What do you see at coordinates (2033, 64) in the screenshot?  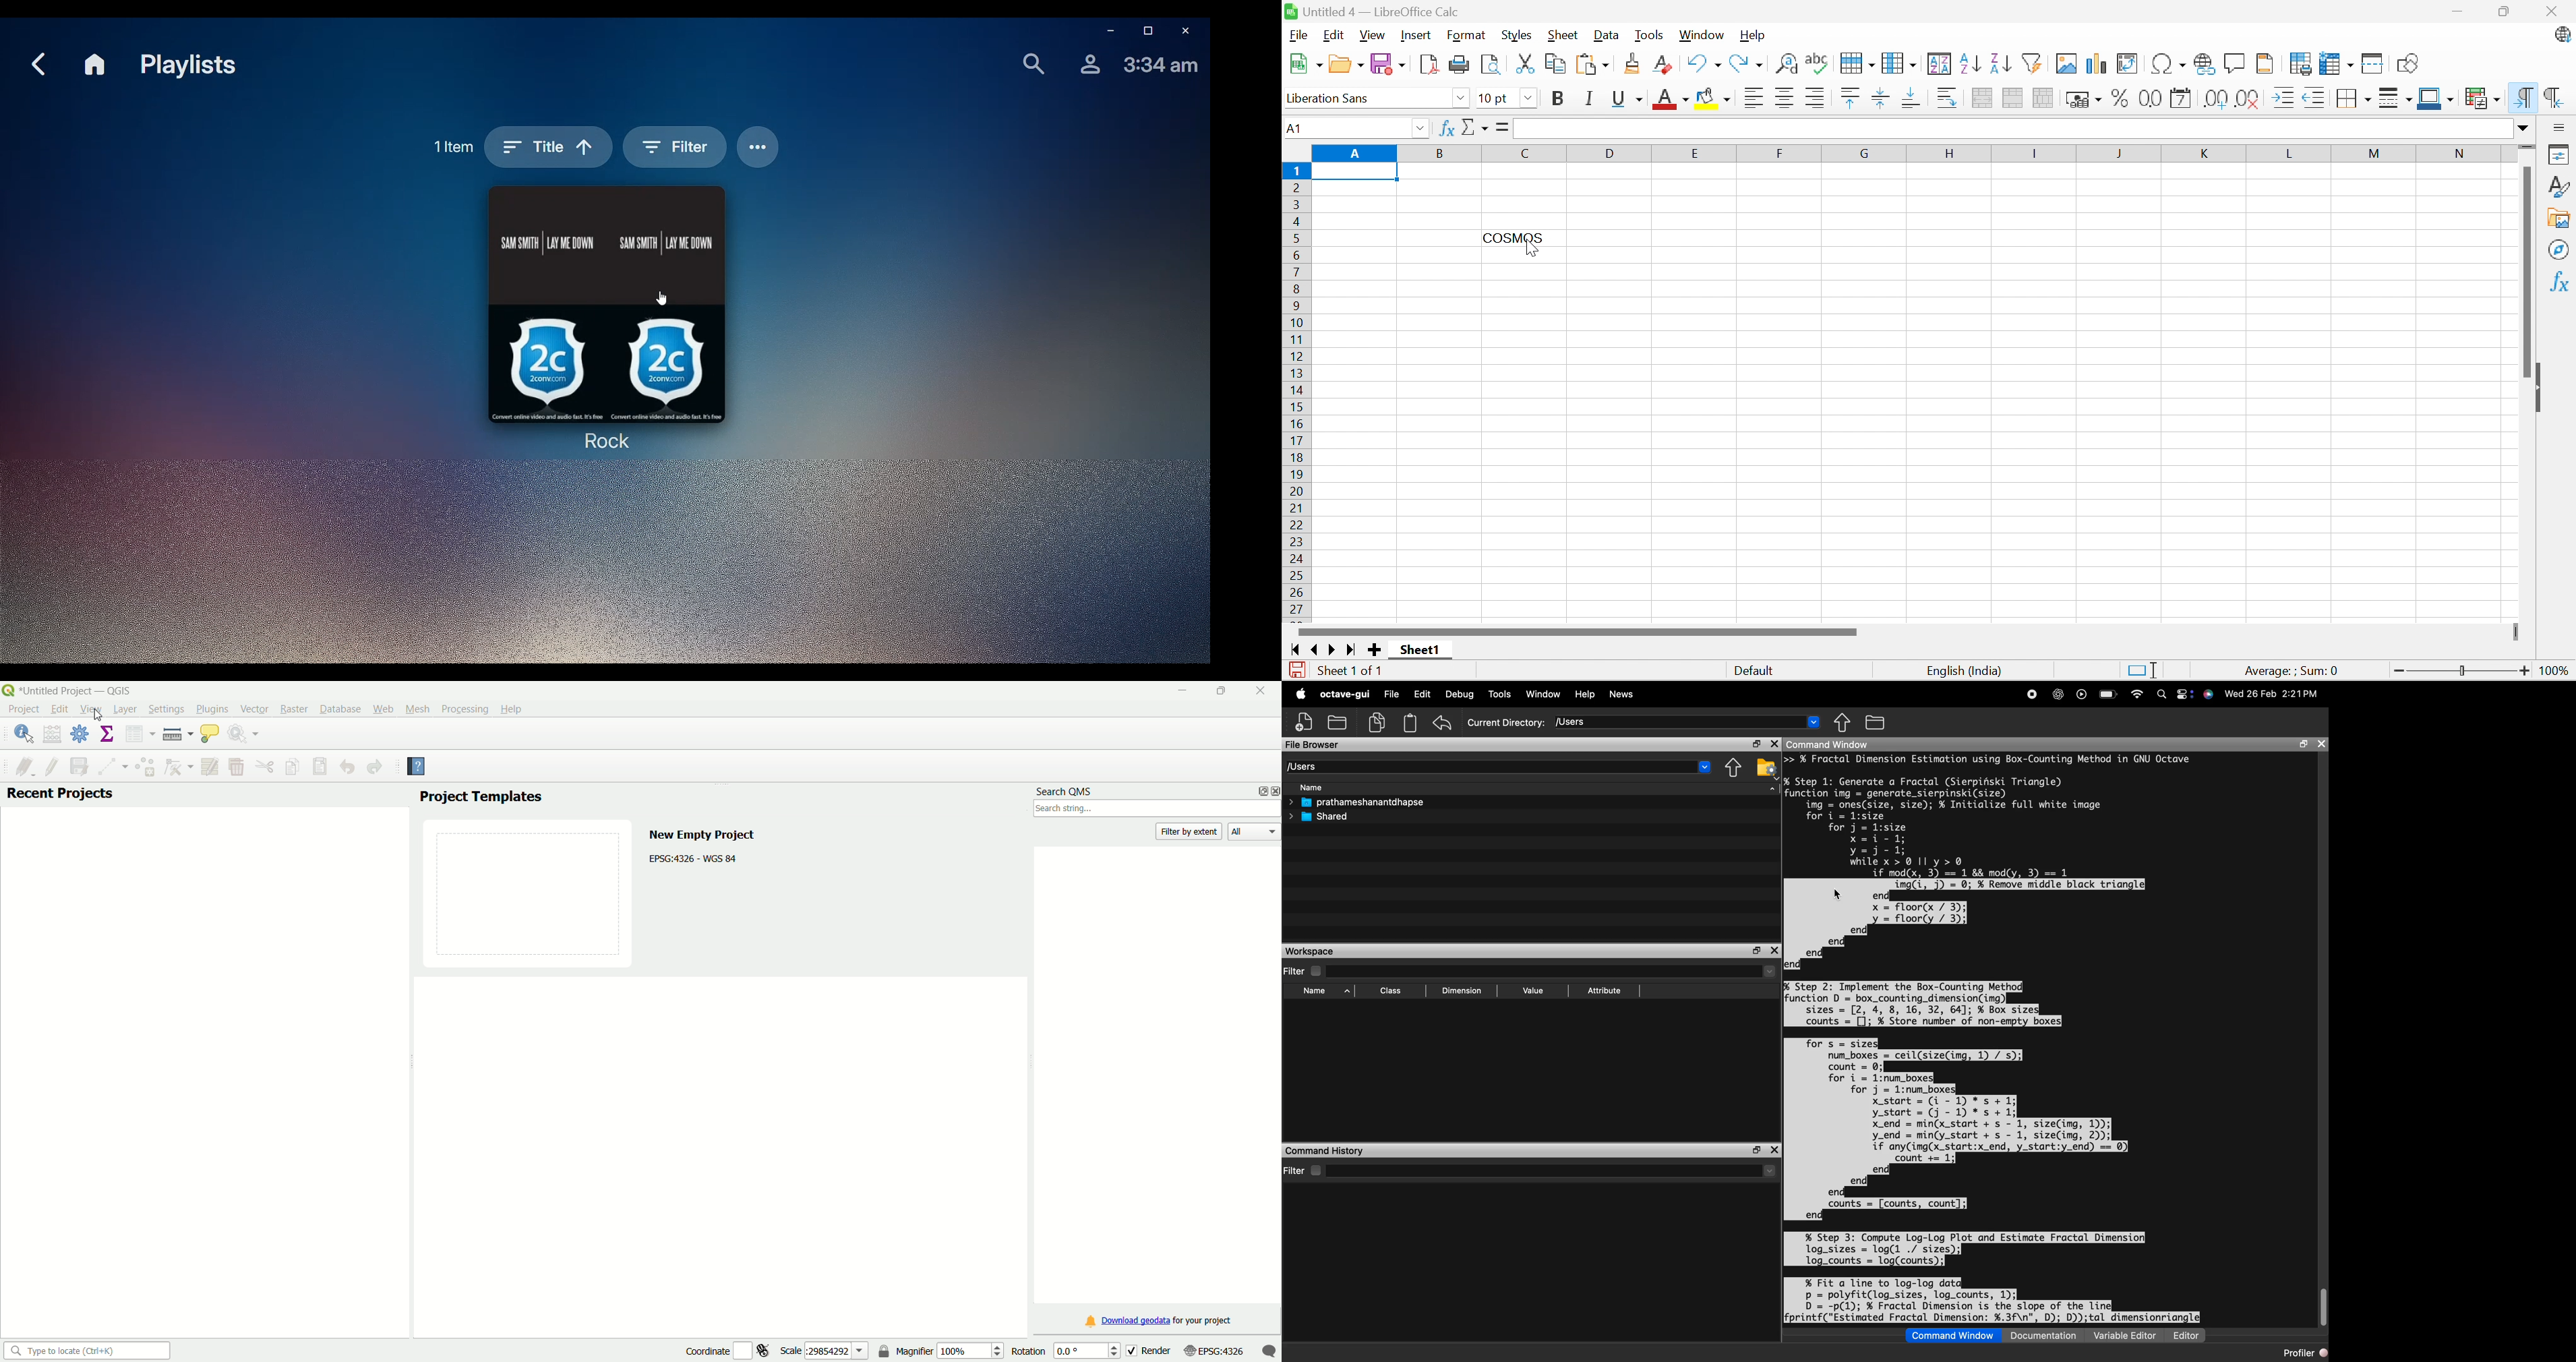 I see `AutoFilter` at bounding box center [2033, 64].